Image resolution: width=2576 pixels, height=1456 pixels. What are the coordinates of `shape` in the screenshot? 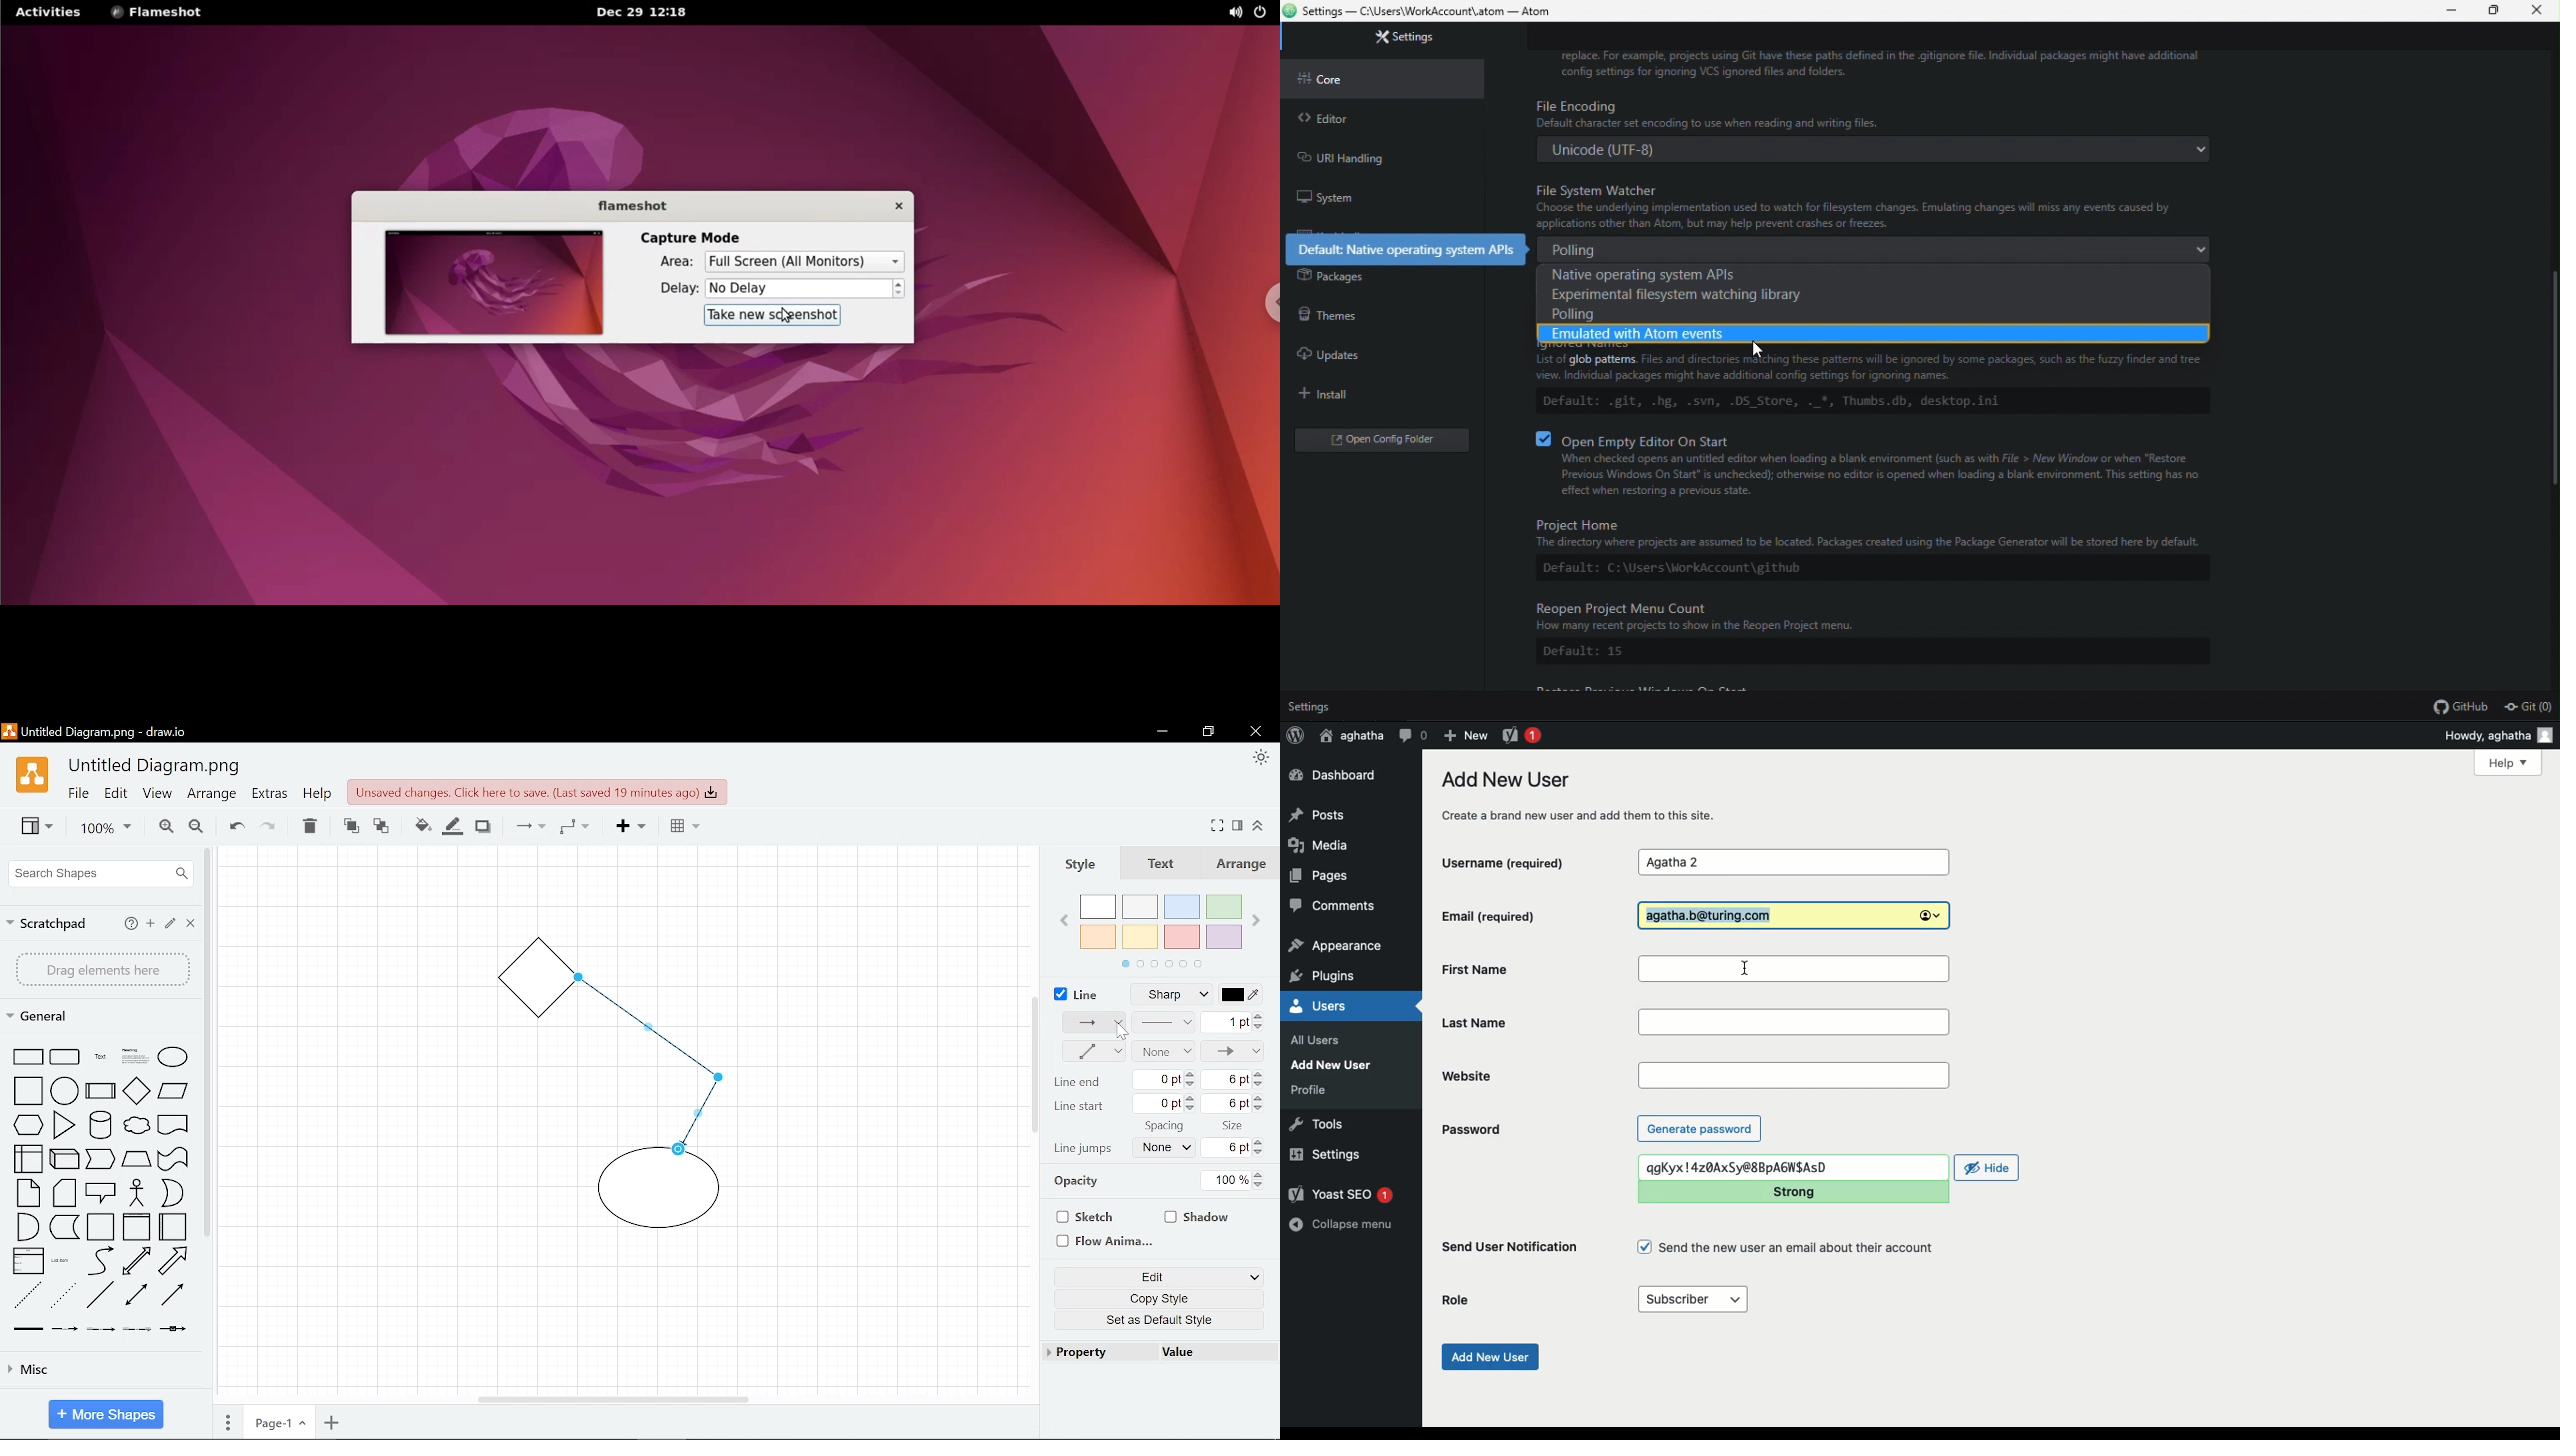 It's located at (173, 1159).